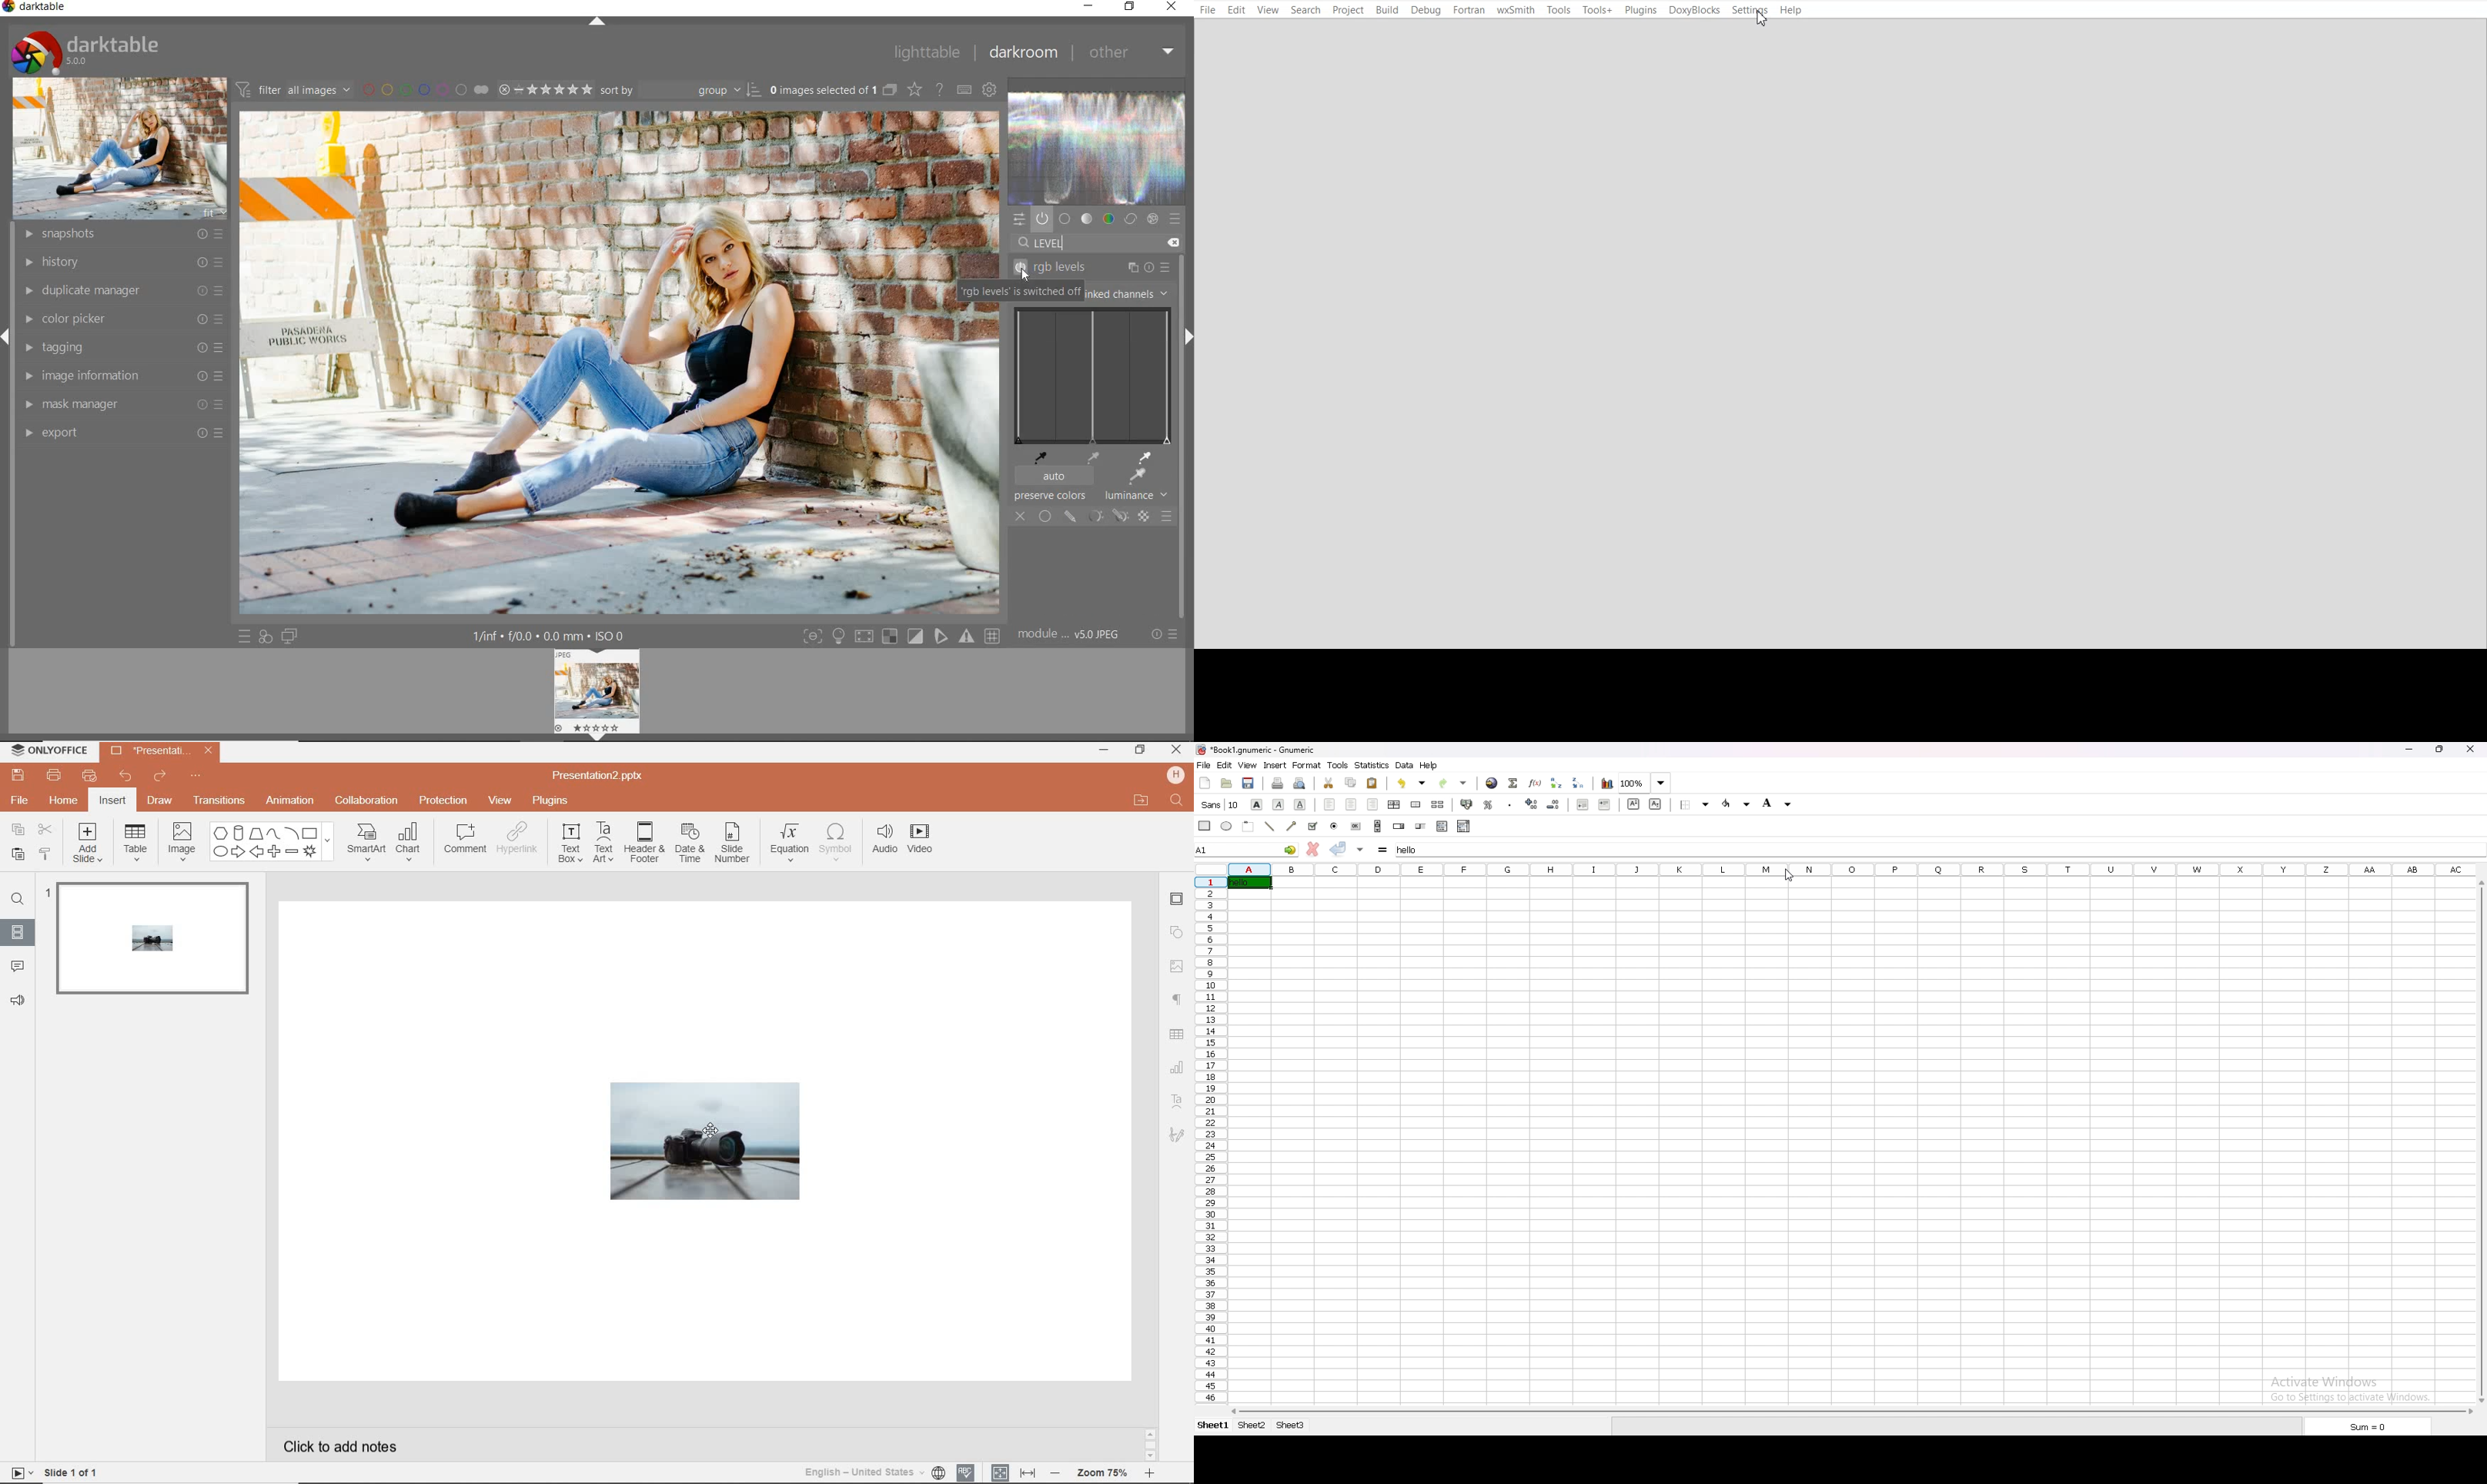 The image size is (2492, 1484). Describe the element at coordinates (1493, 783) in the screenshot. I see `hyperlink` at that location.